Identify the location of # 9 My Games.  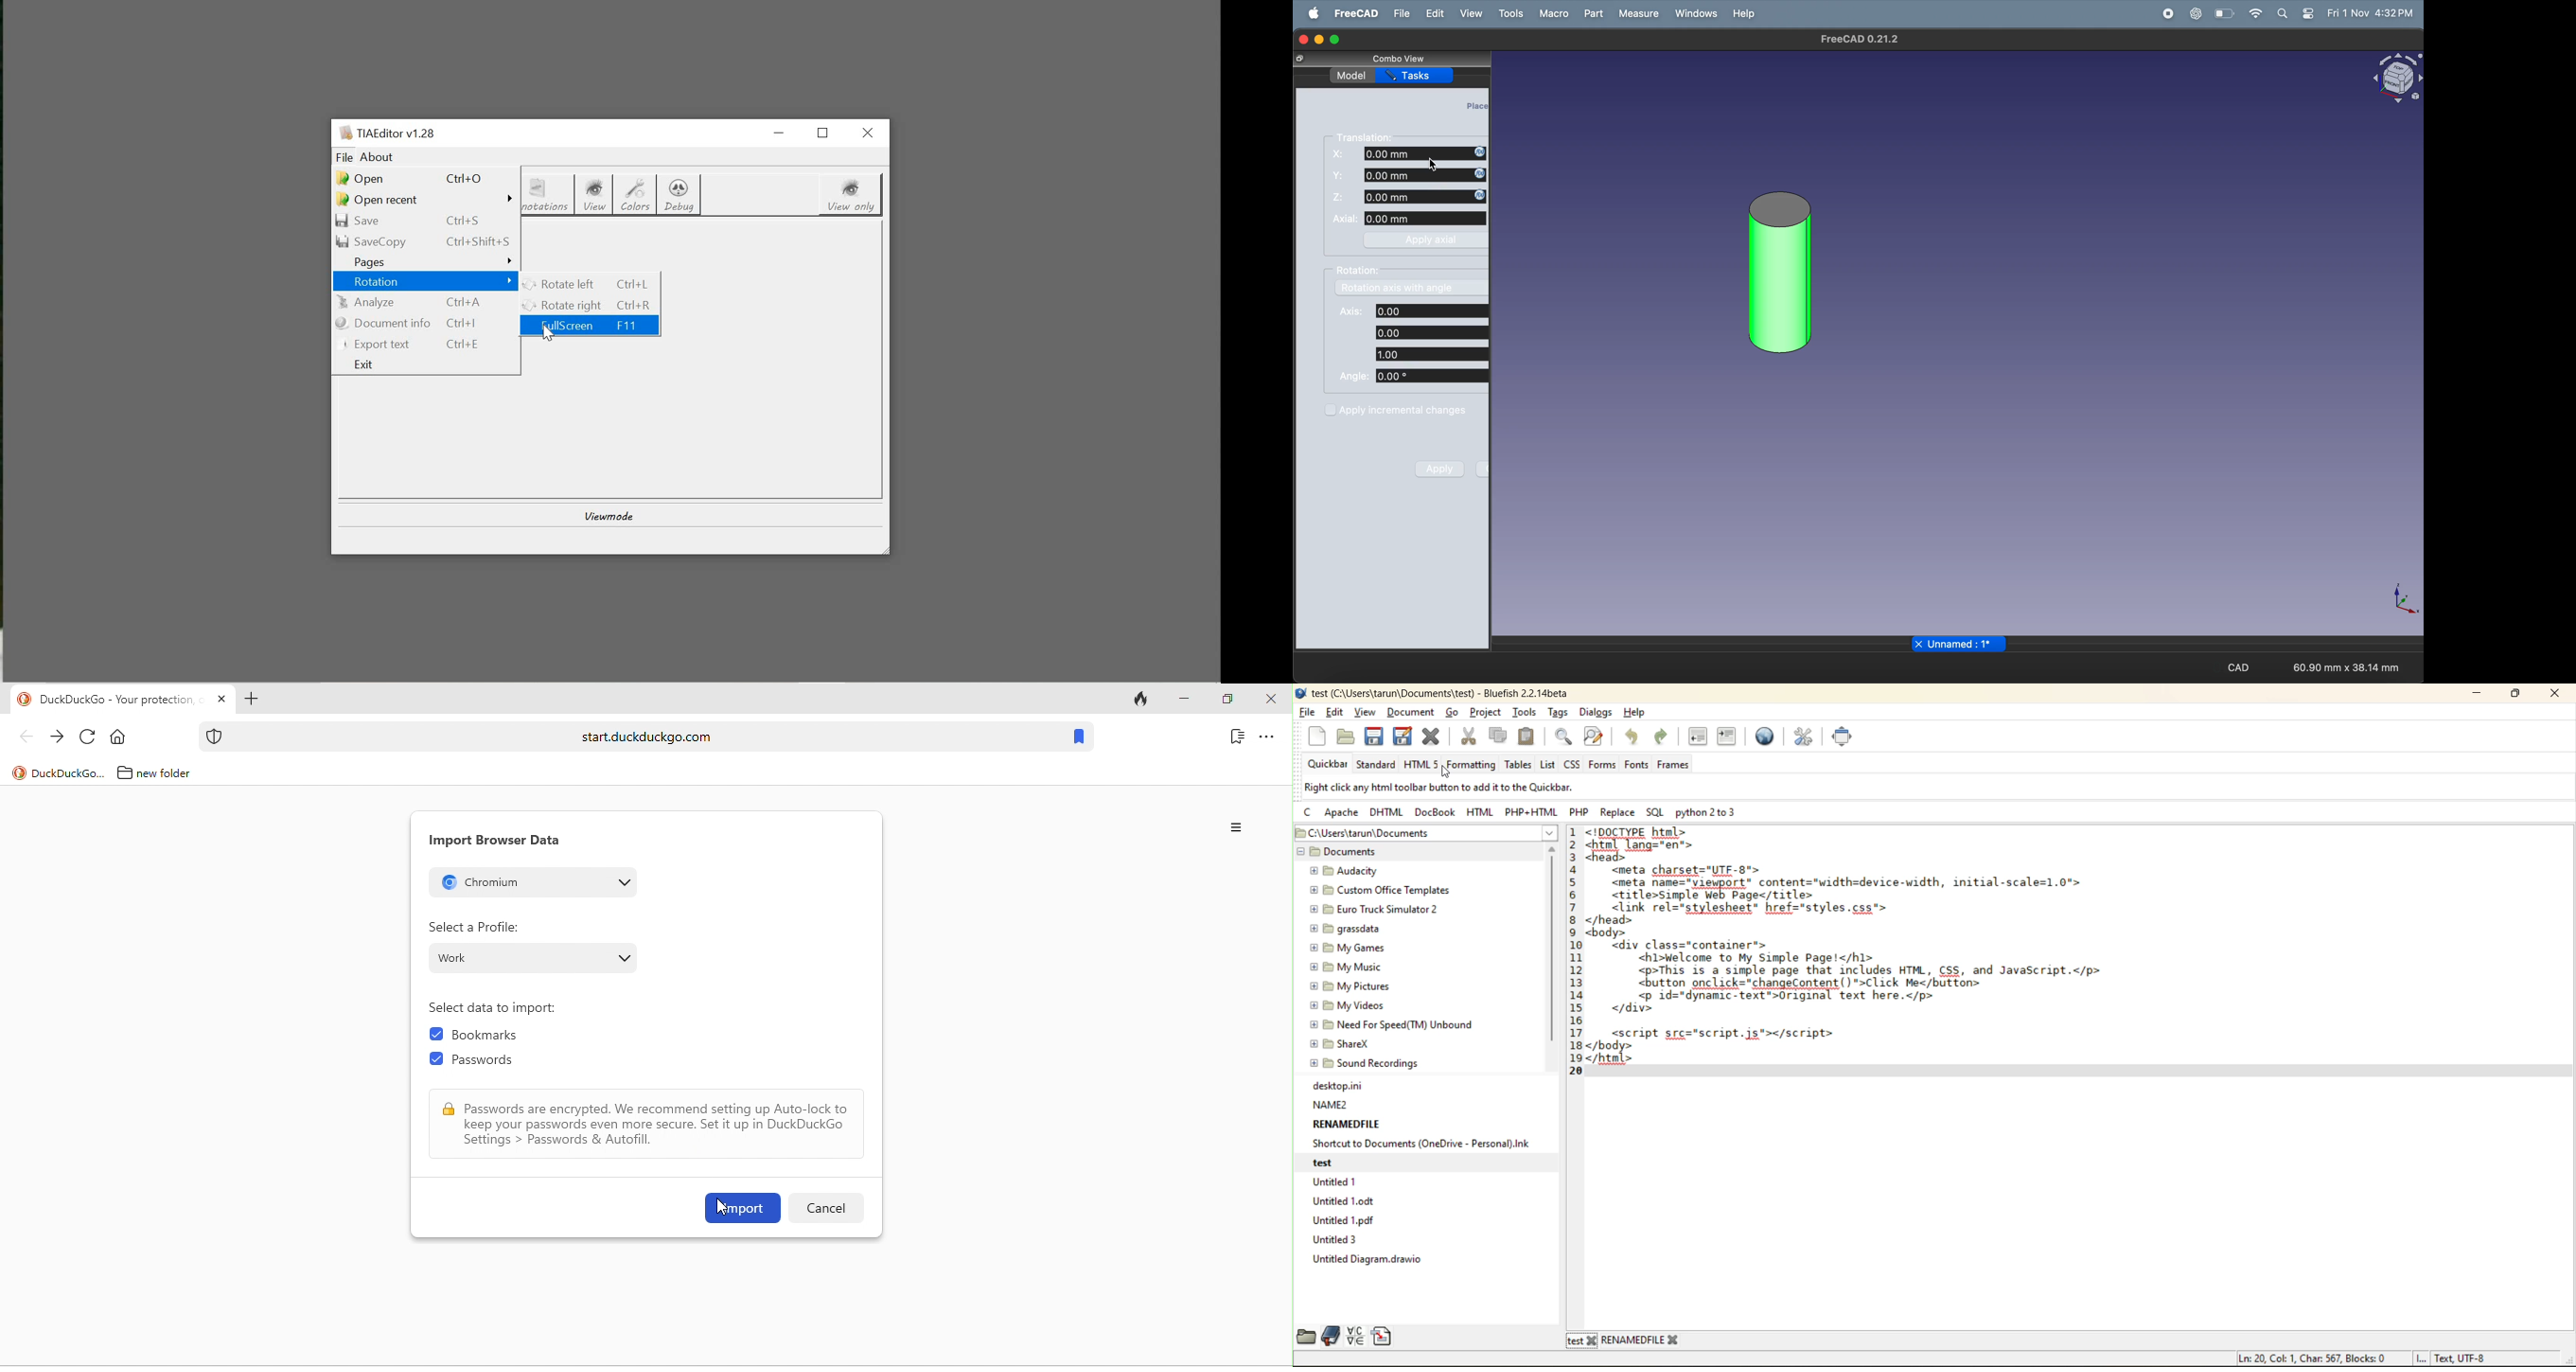
(1346, 947).